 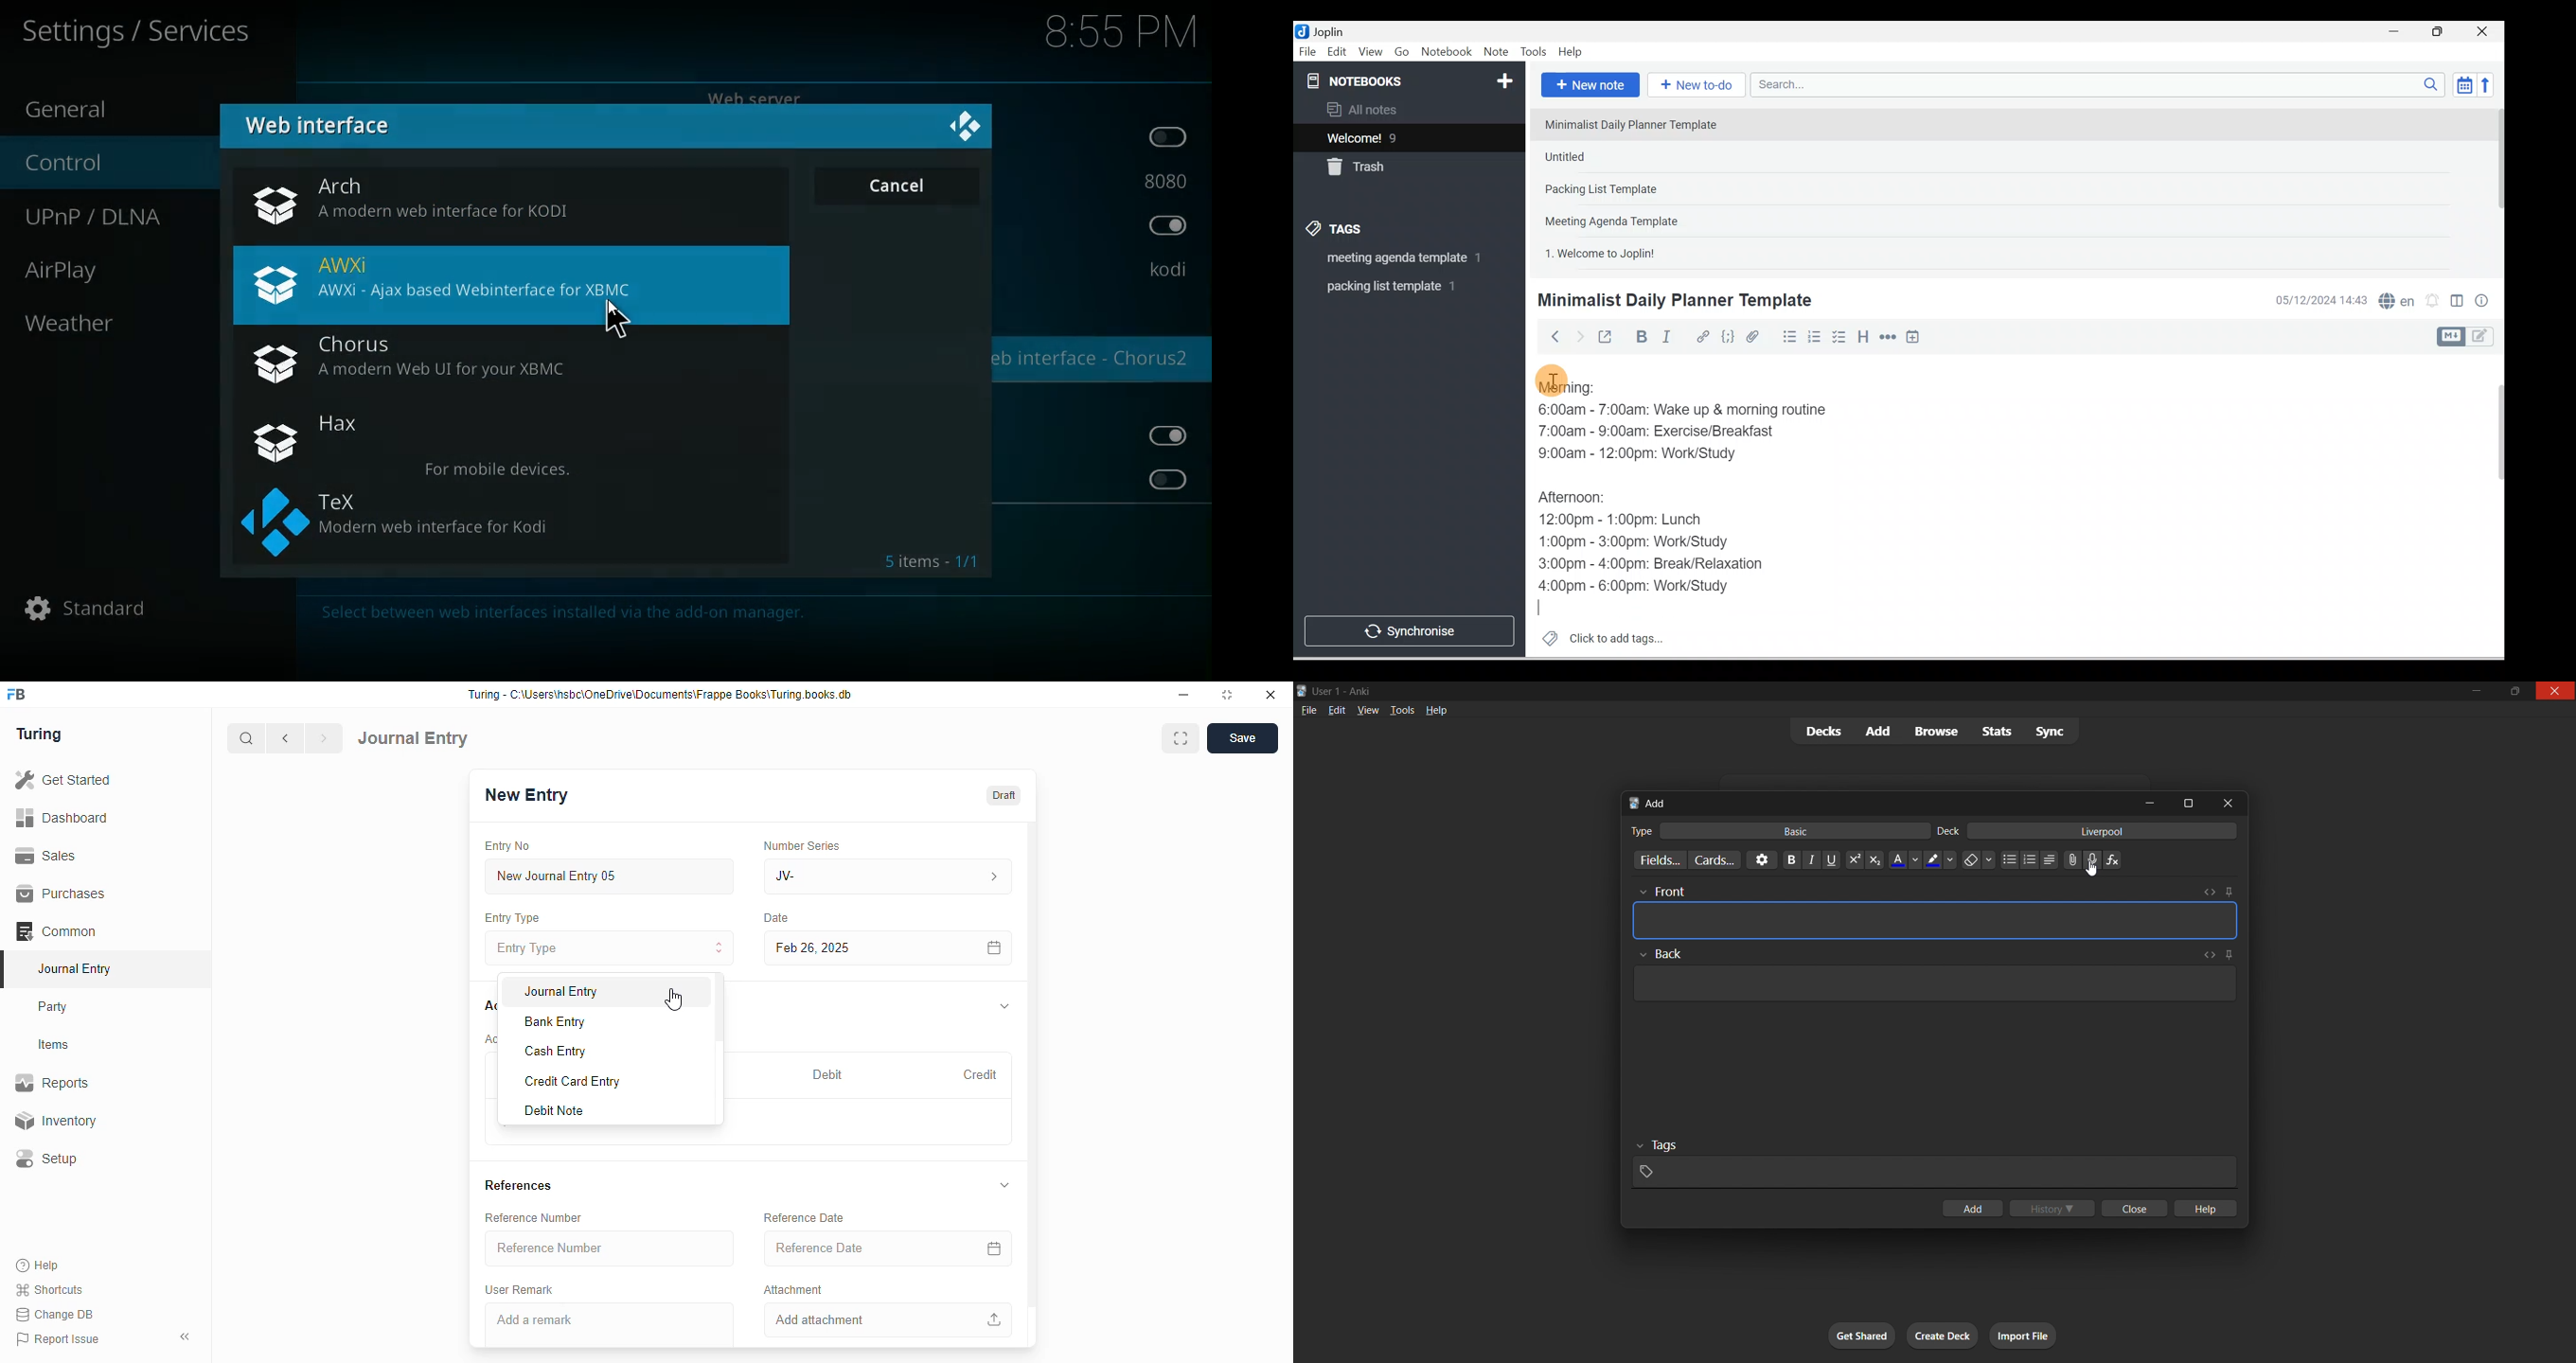 What do you see at coordinates (46, 855) in the screenshot?
I see `sales` at bounding box center [46, 855].